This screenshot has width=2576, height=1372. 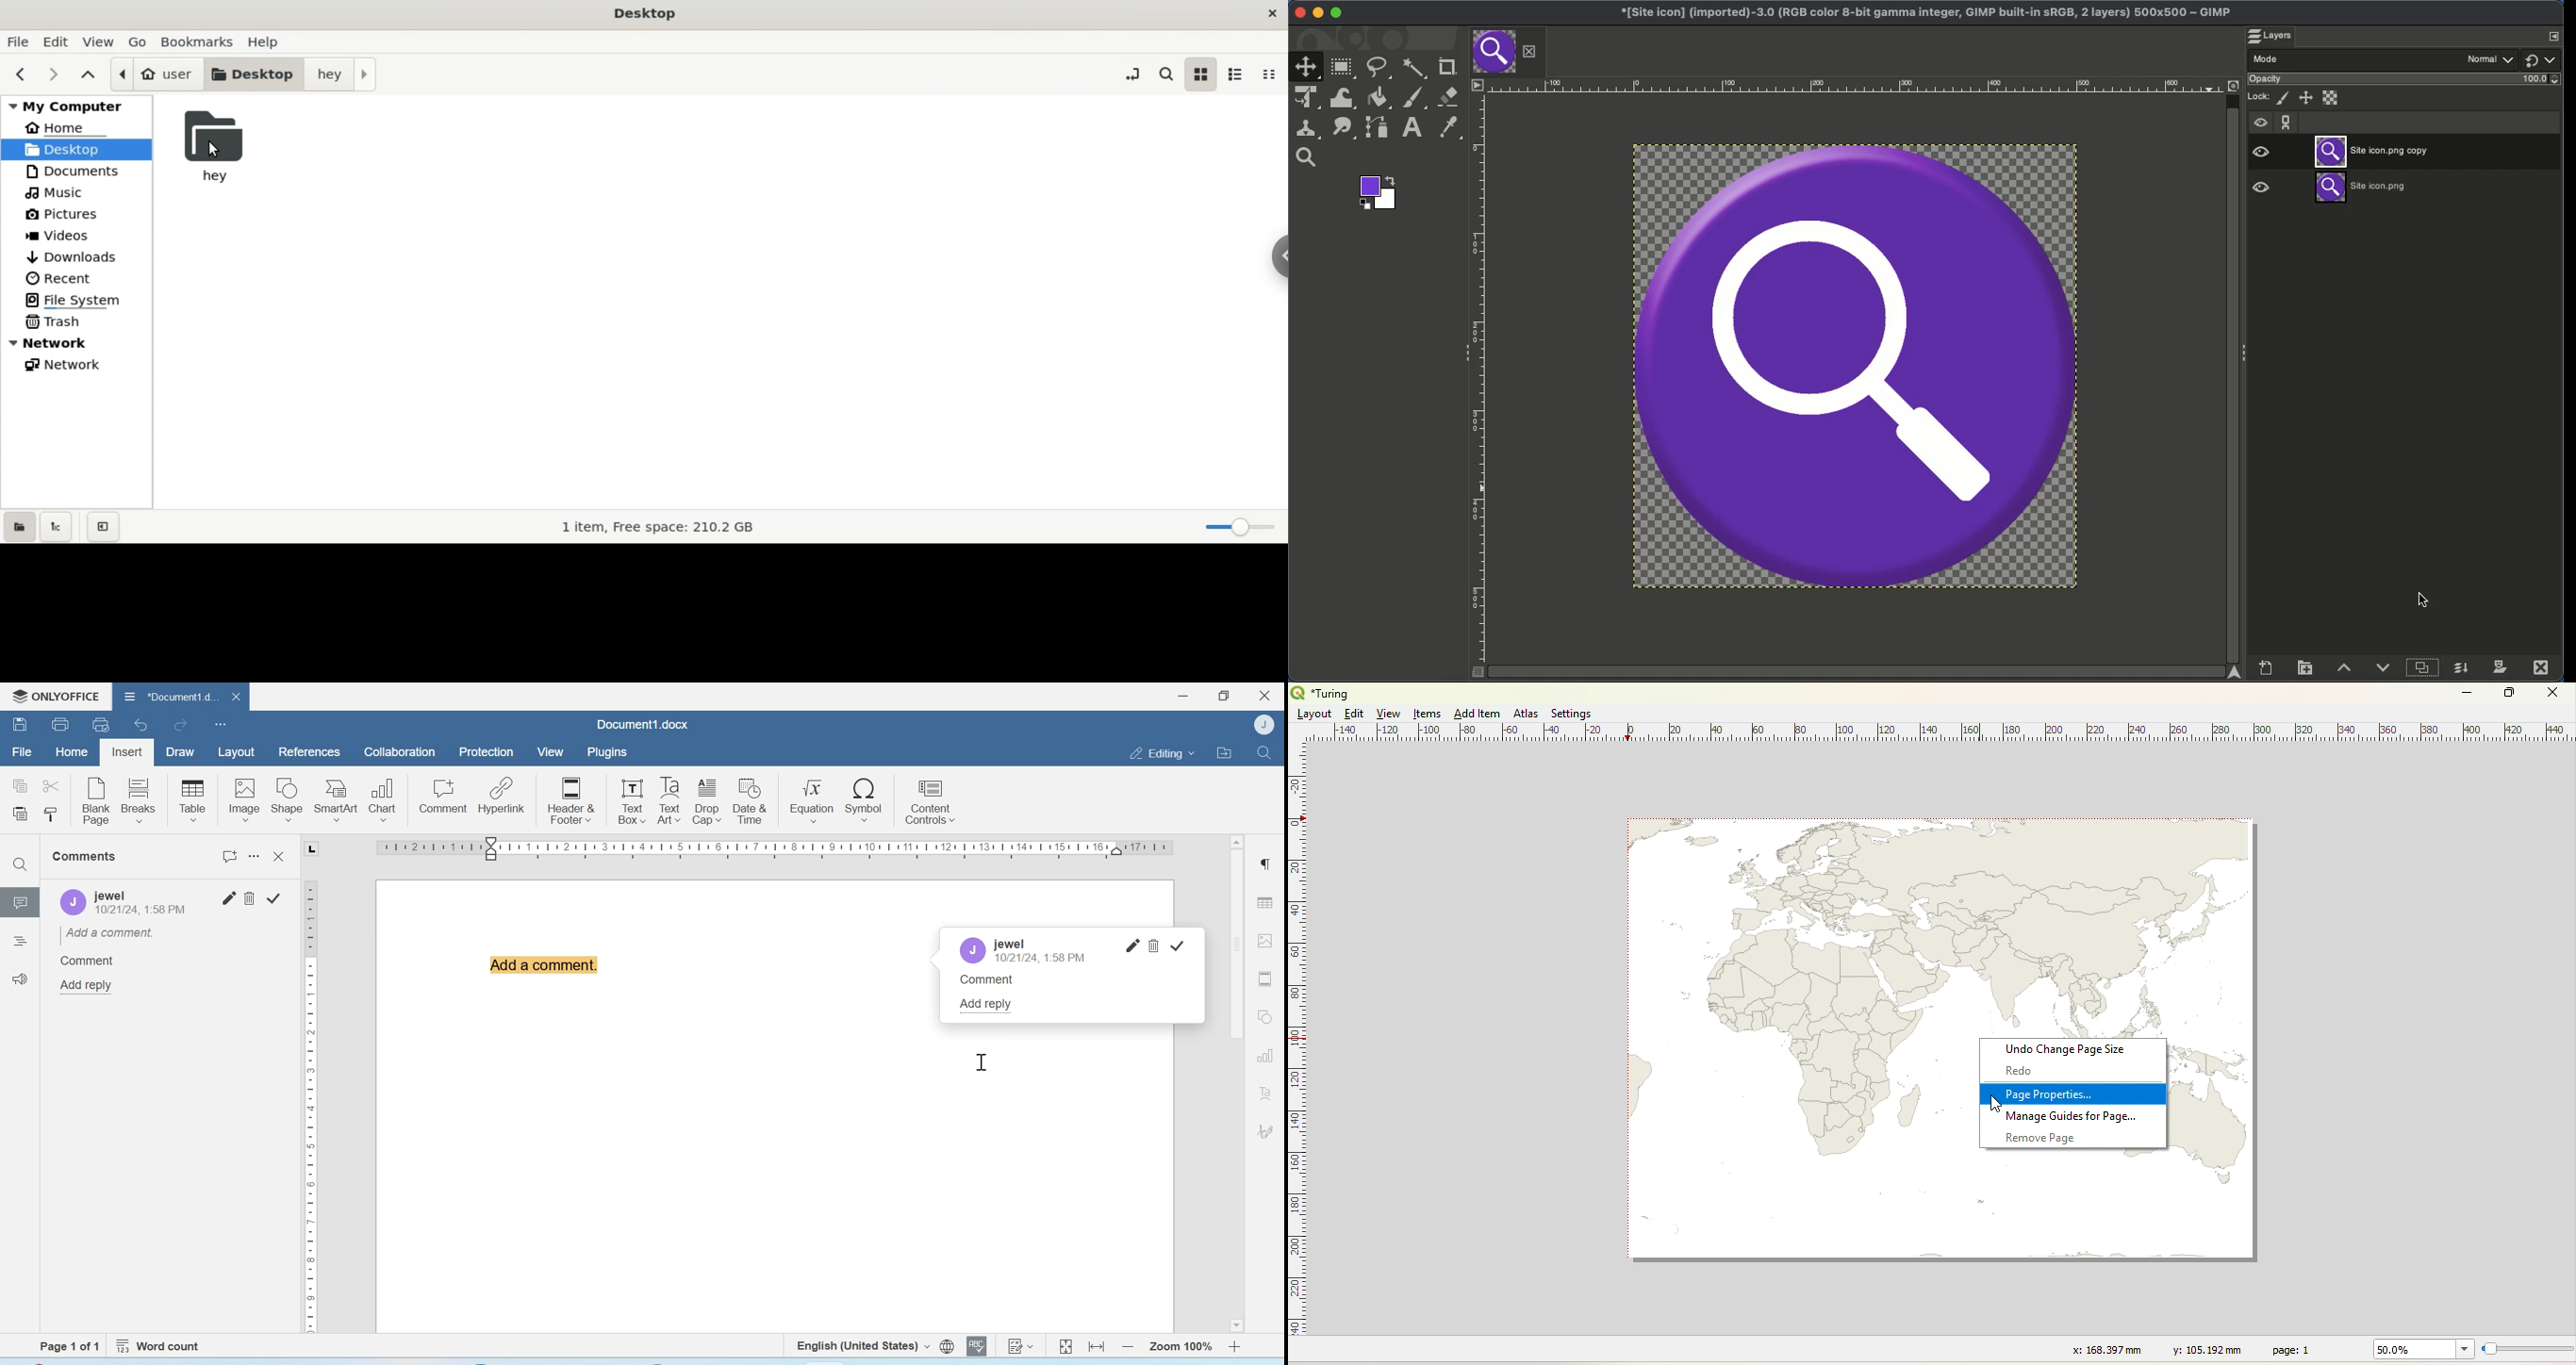 What do you see at coordinates (709, 800) in the screenshot?
I see `Drop cafe` at bounding box center [709, 800].